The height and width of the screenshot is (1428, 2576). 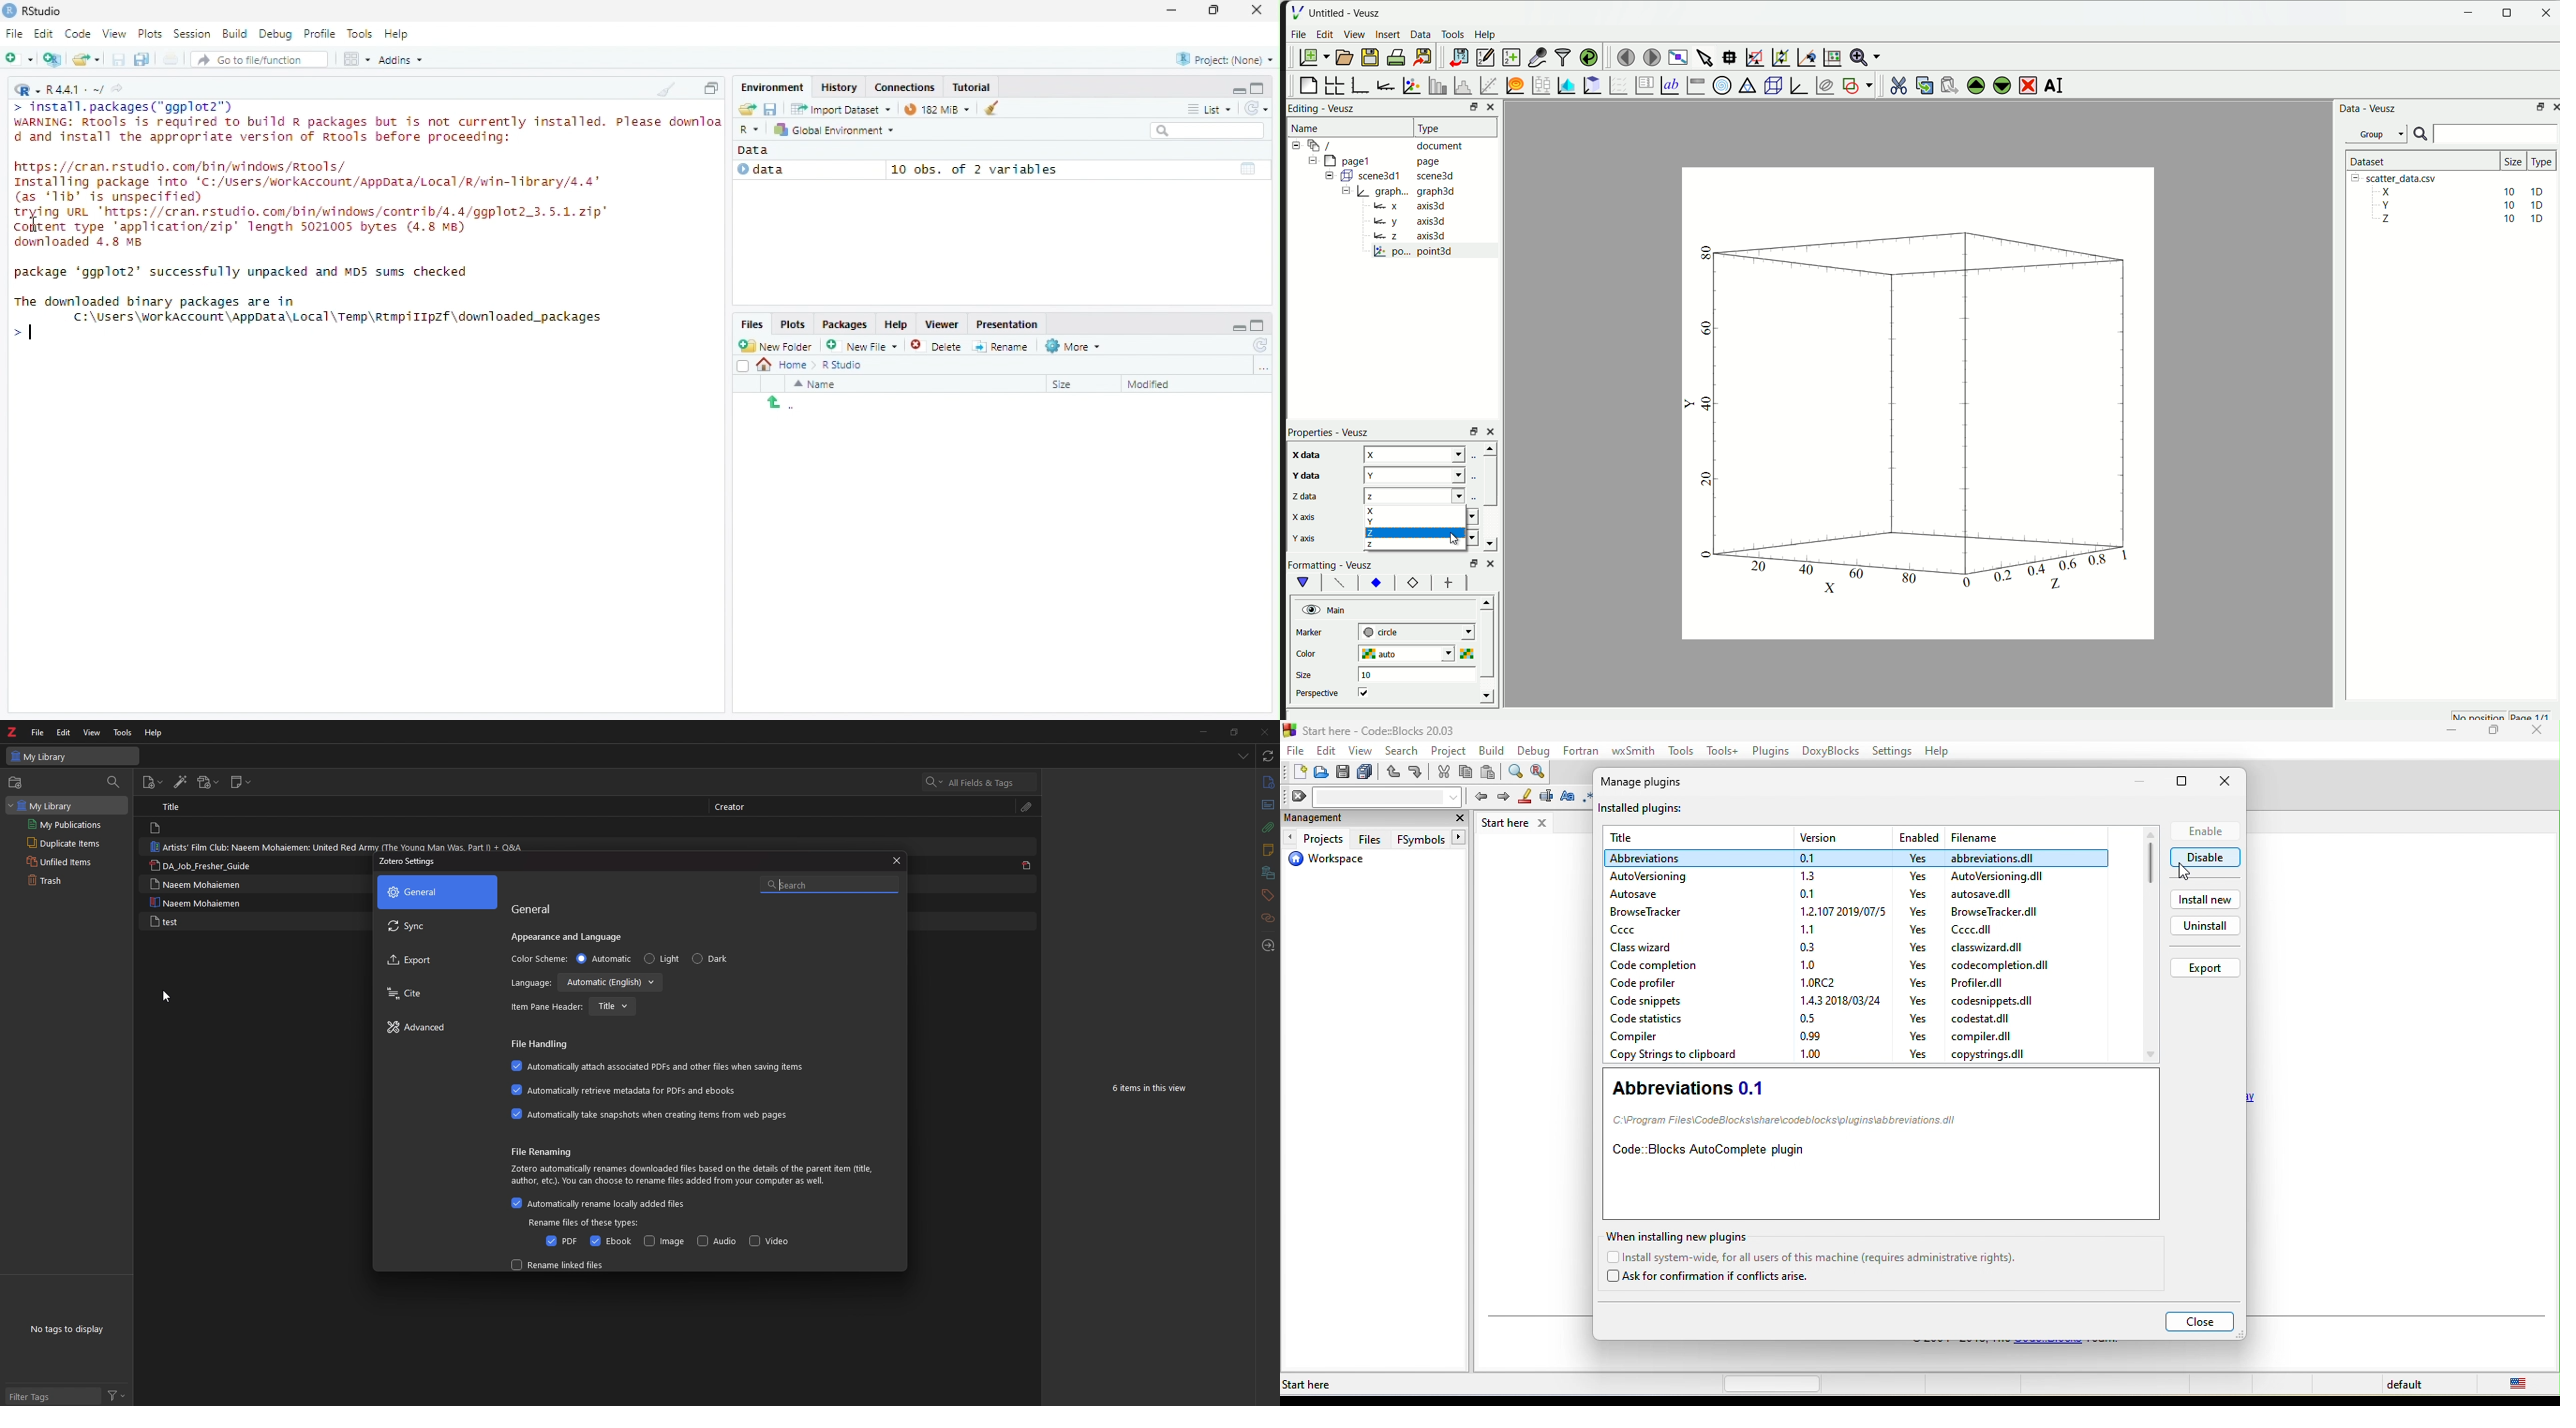 What do you see at coordinates (985, 108) in the screenshot?
I see `Clear objects from the workspace` at bounding box center [985, 108].